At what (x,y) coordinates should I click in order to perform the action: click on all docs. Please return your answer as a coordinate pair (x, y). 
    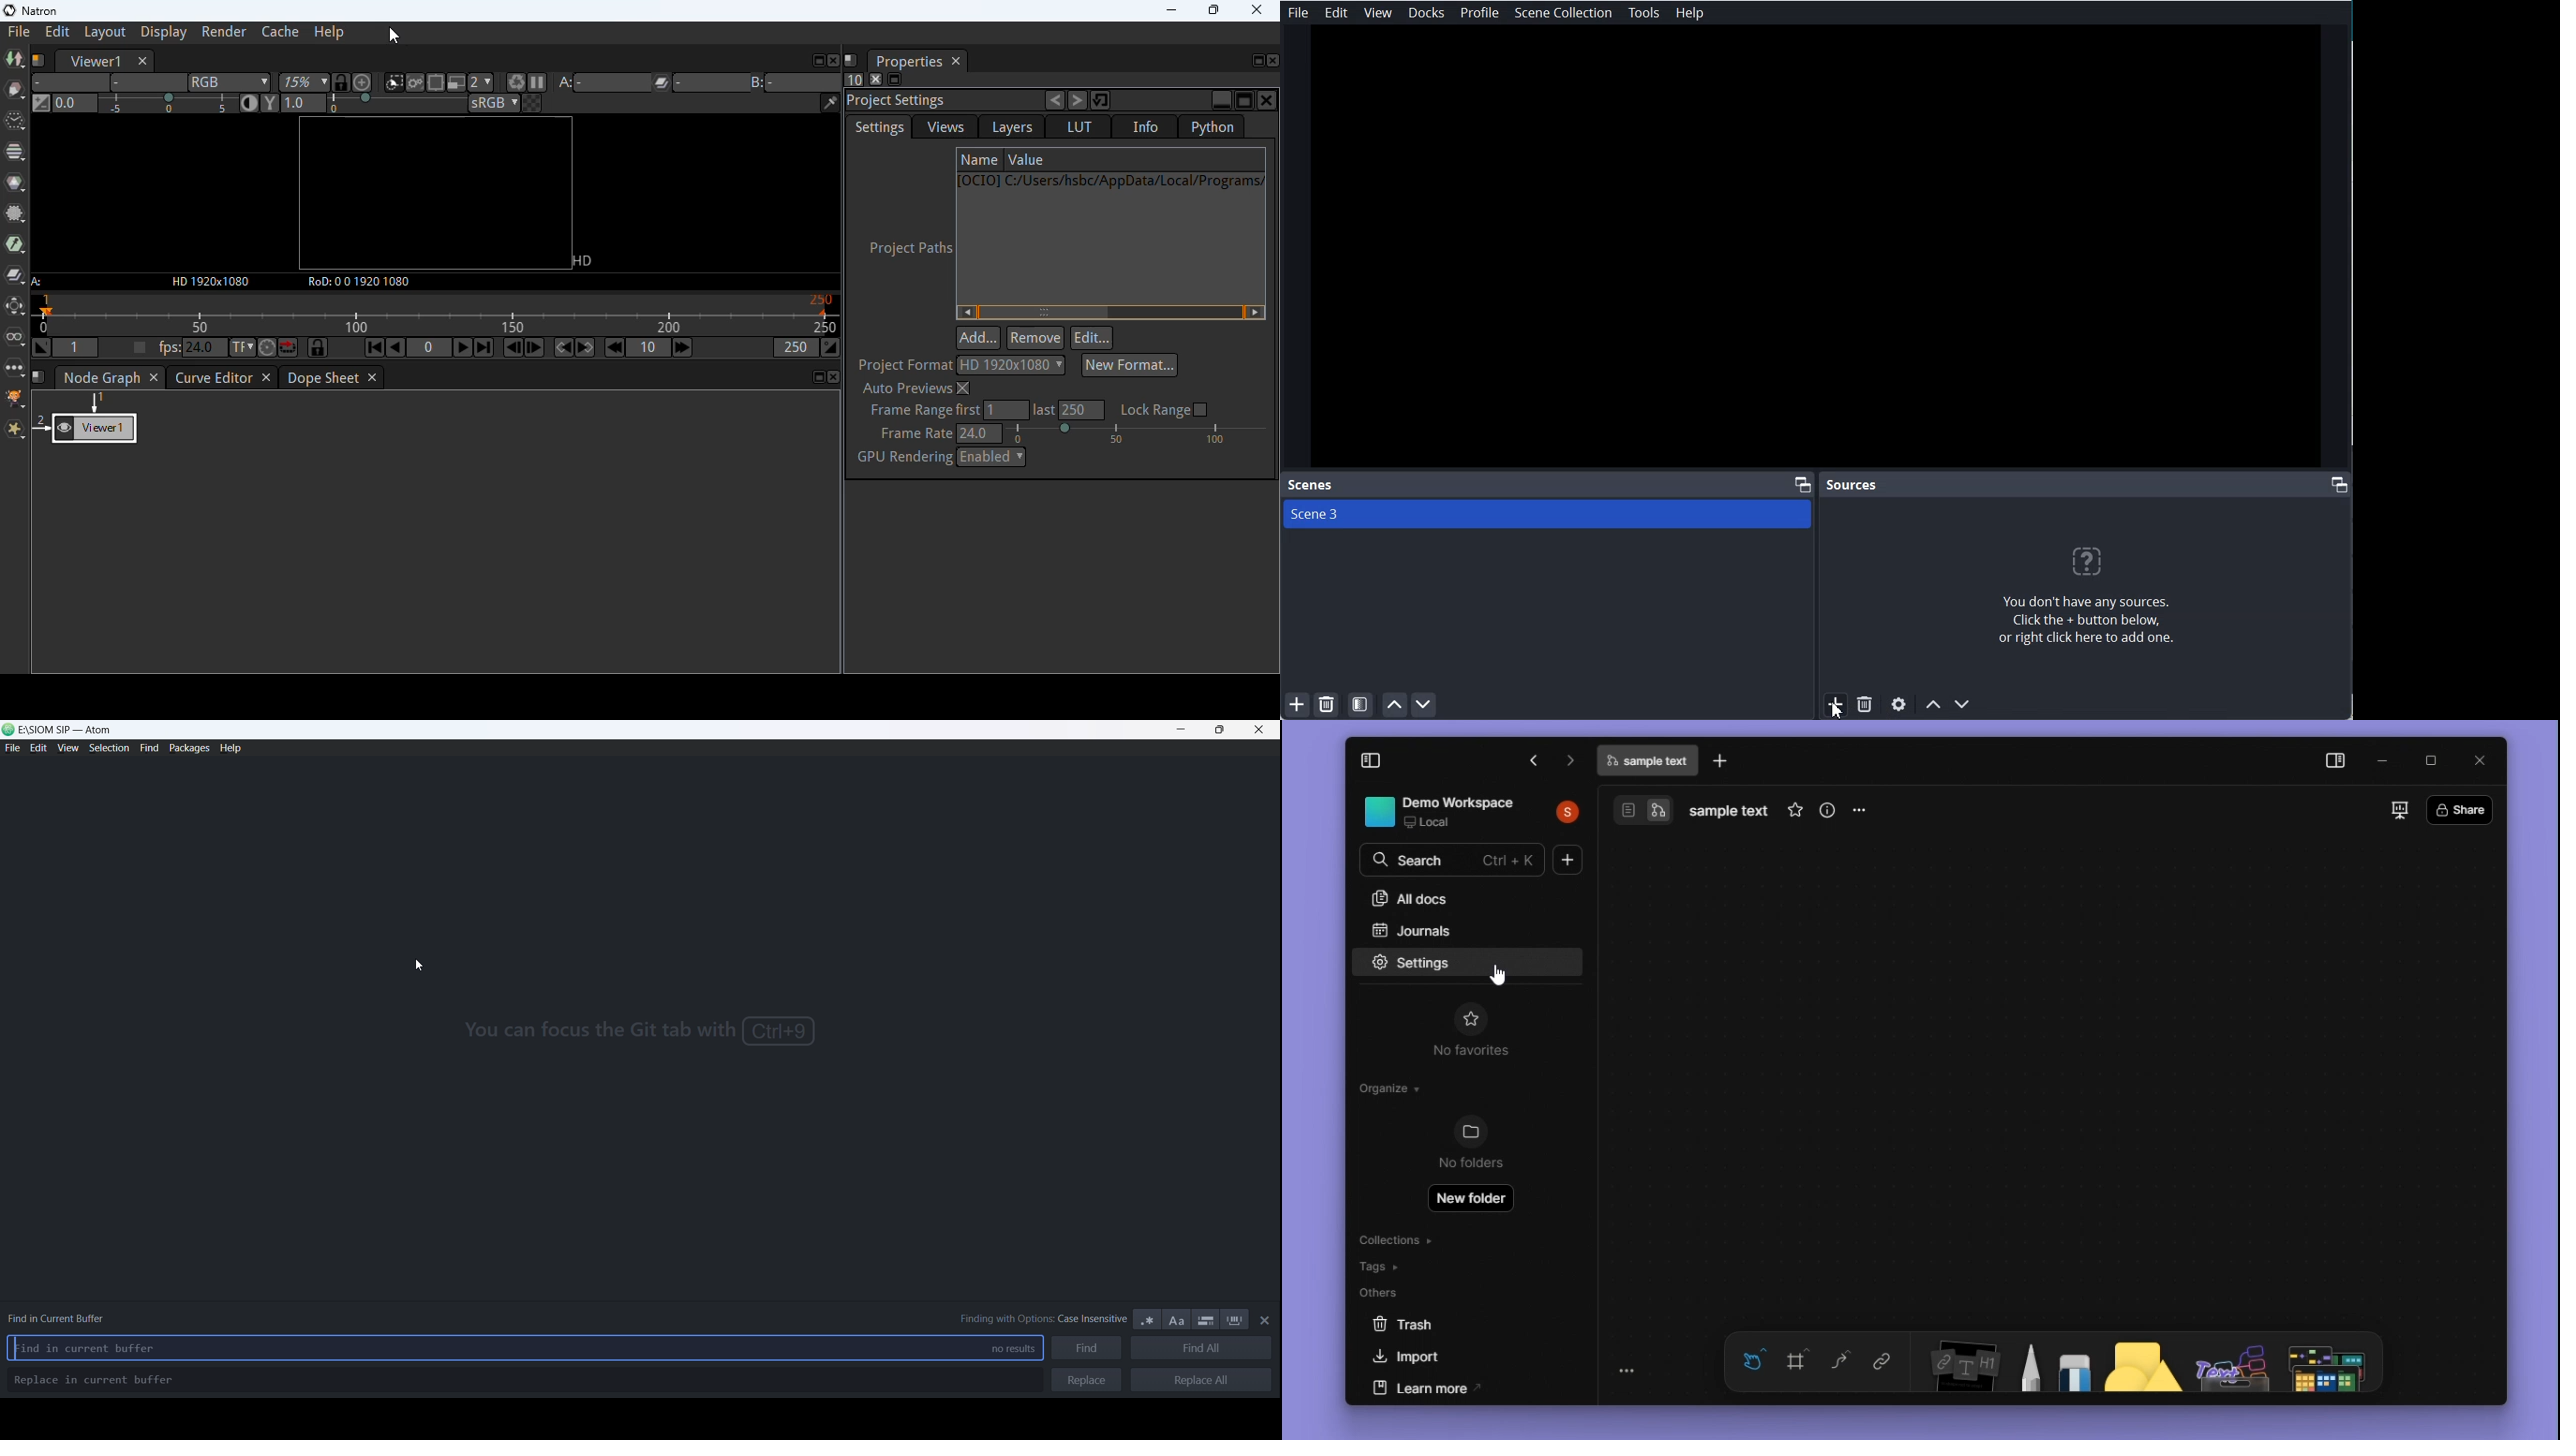
    Looking at the image, I should click on (1439, 896).